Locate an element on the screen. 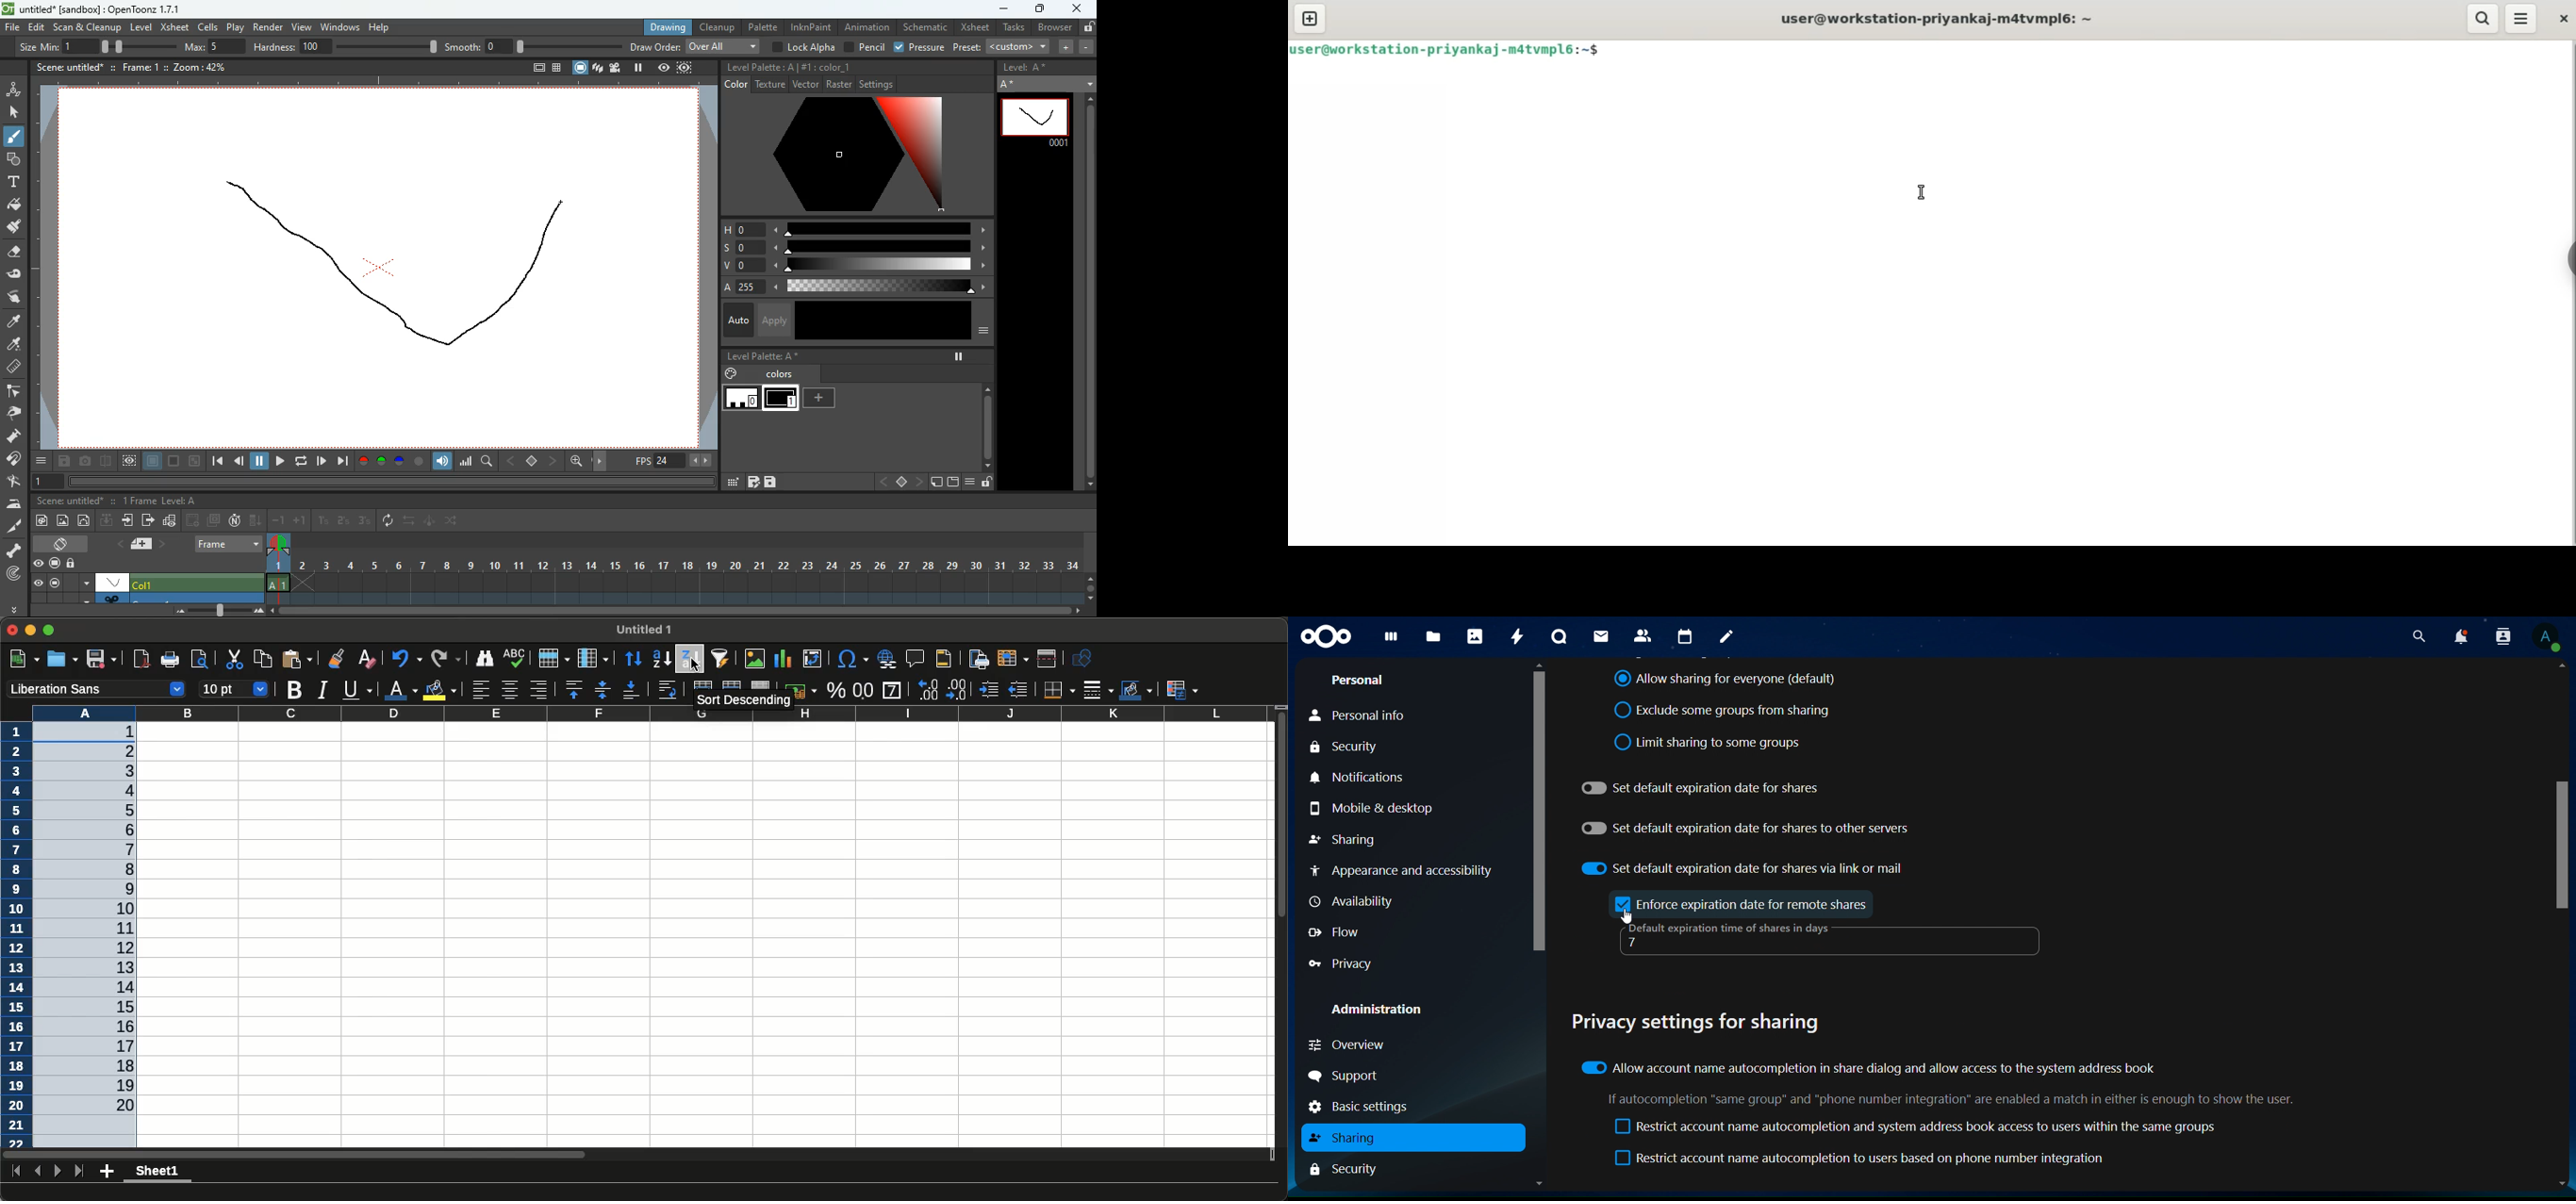 This screenshot has width=2576, height=1204. General is located at coordinates (892, 690).